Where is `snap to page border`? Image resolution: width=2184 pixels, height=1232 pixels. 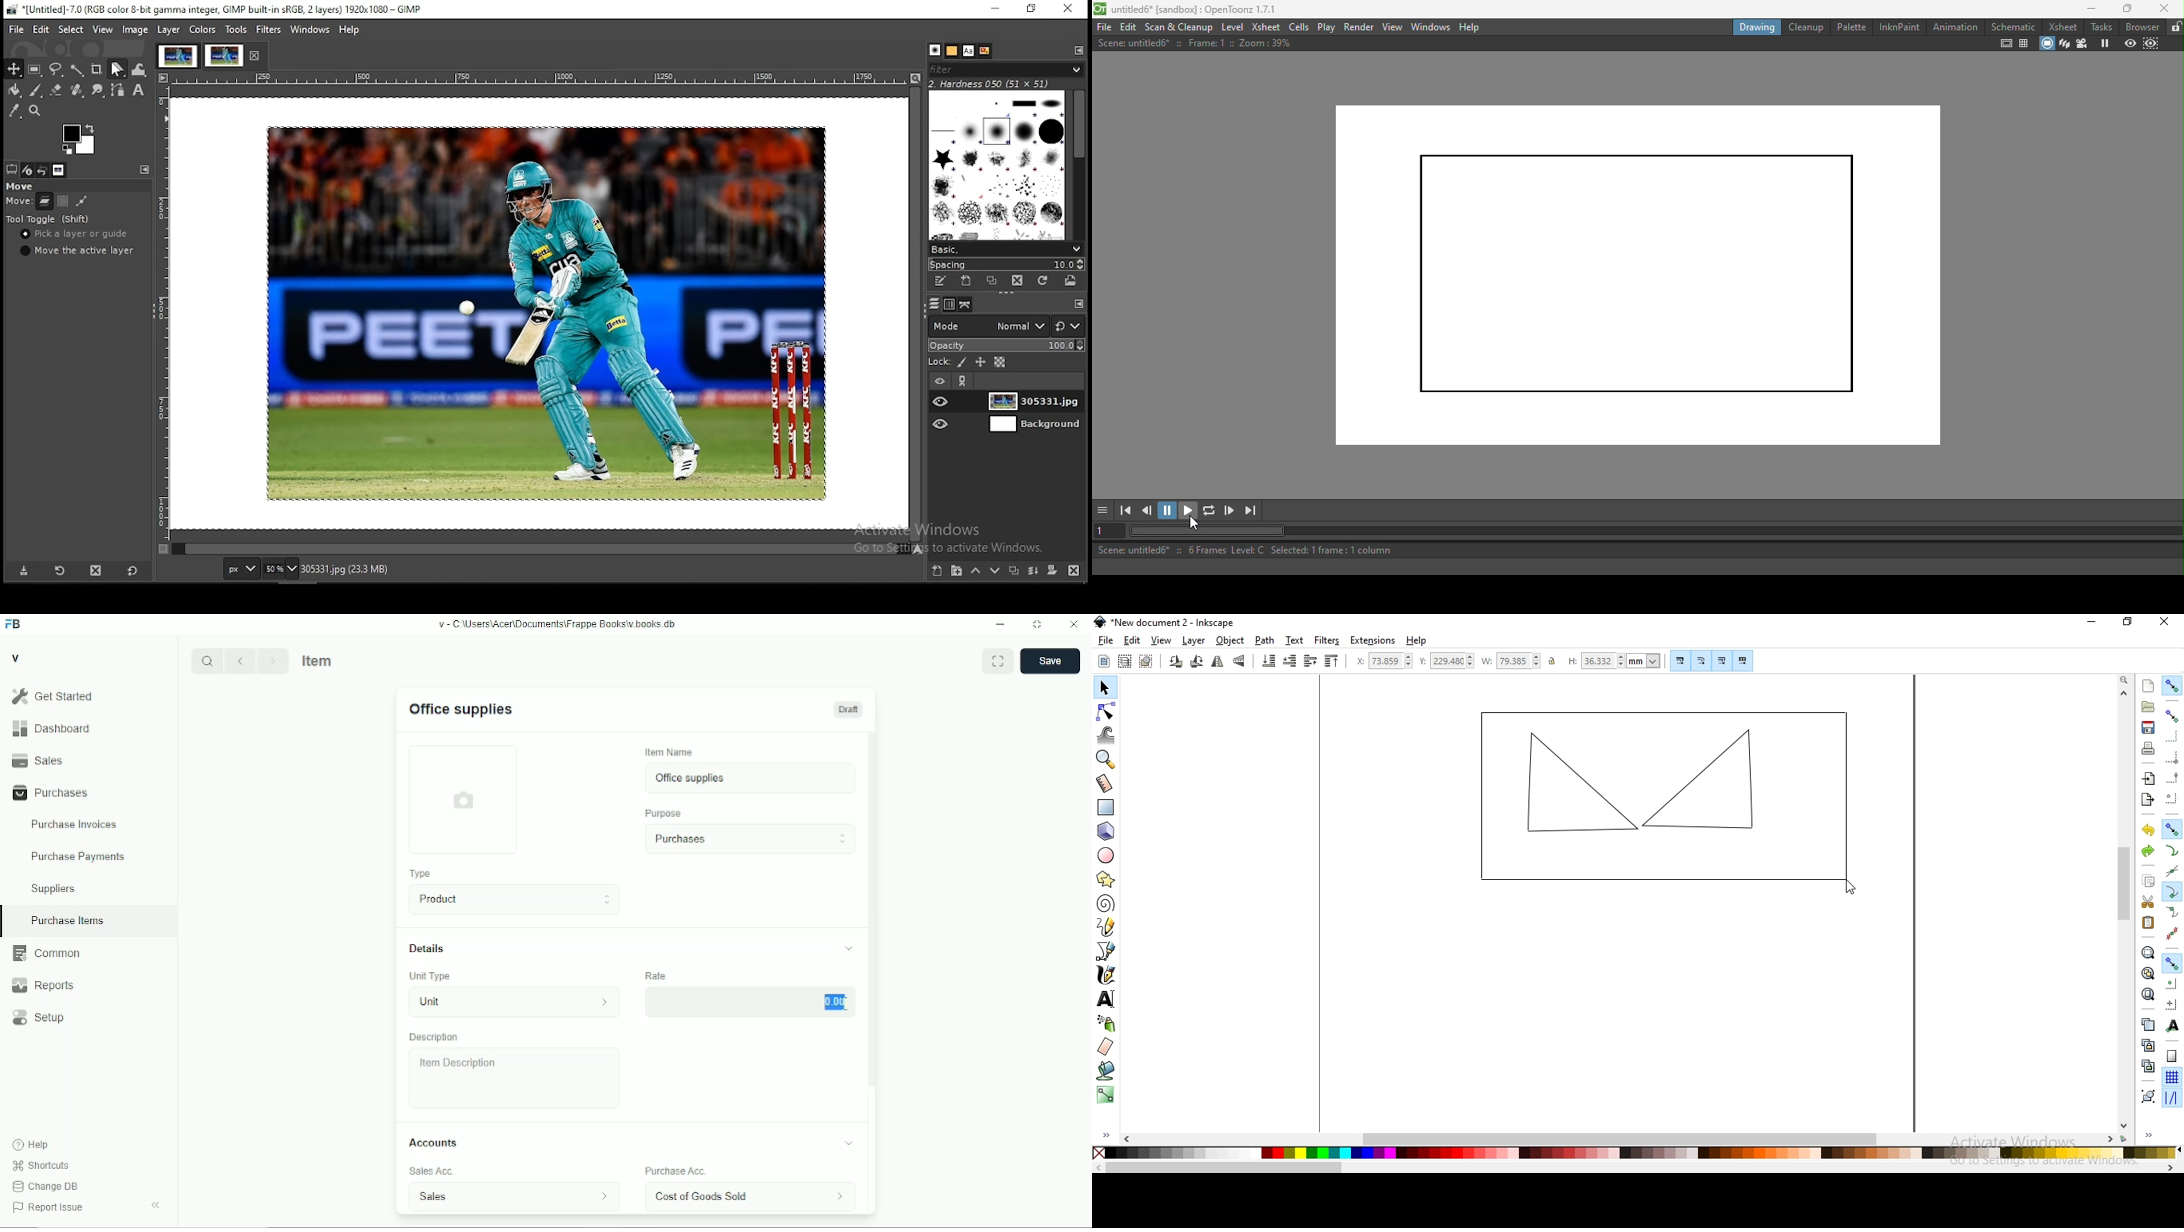 snap to page border is located at coordinates (2171, 1057).